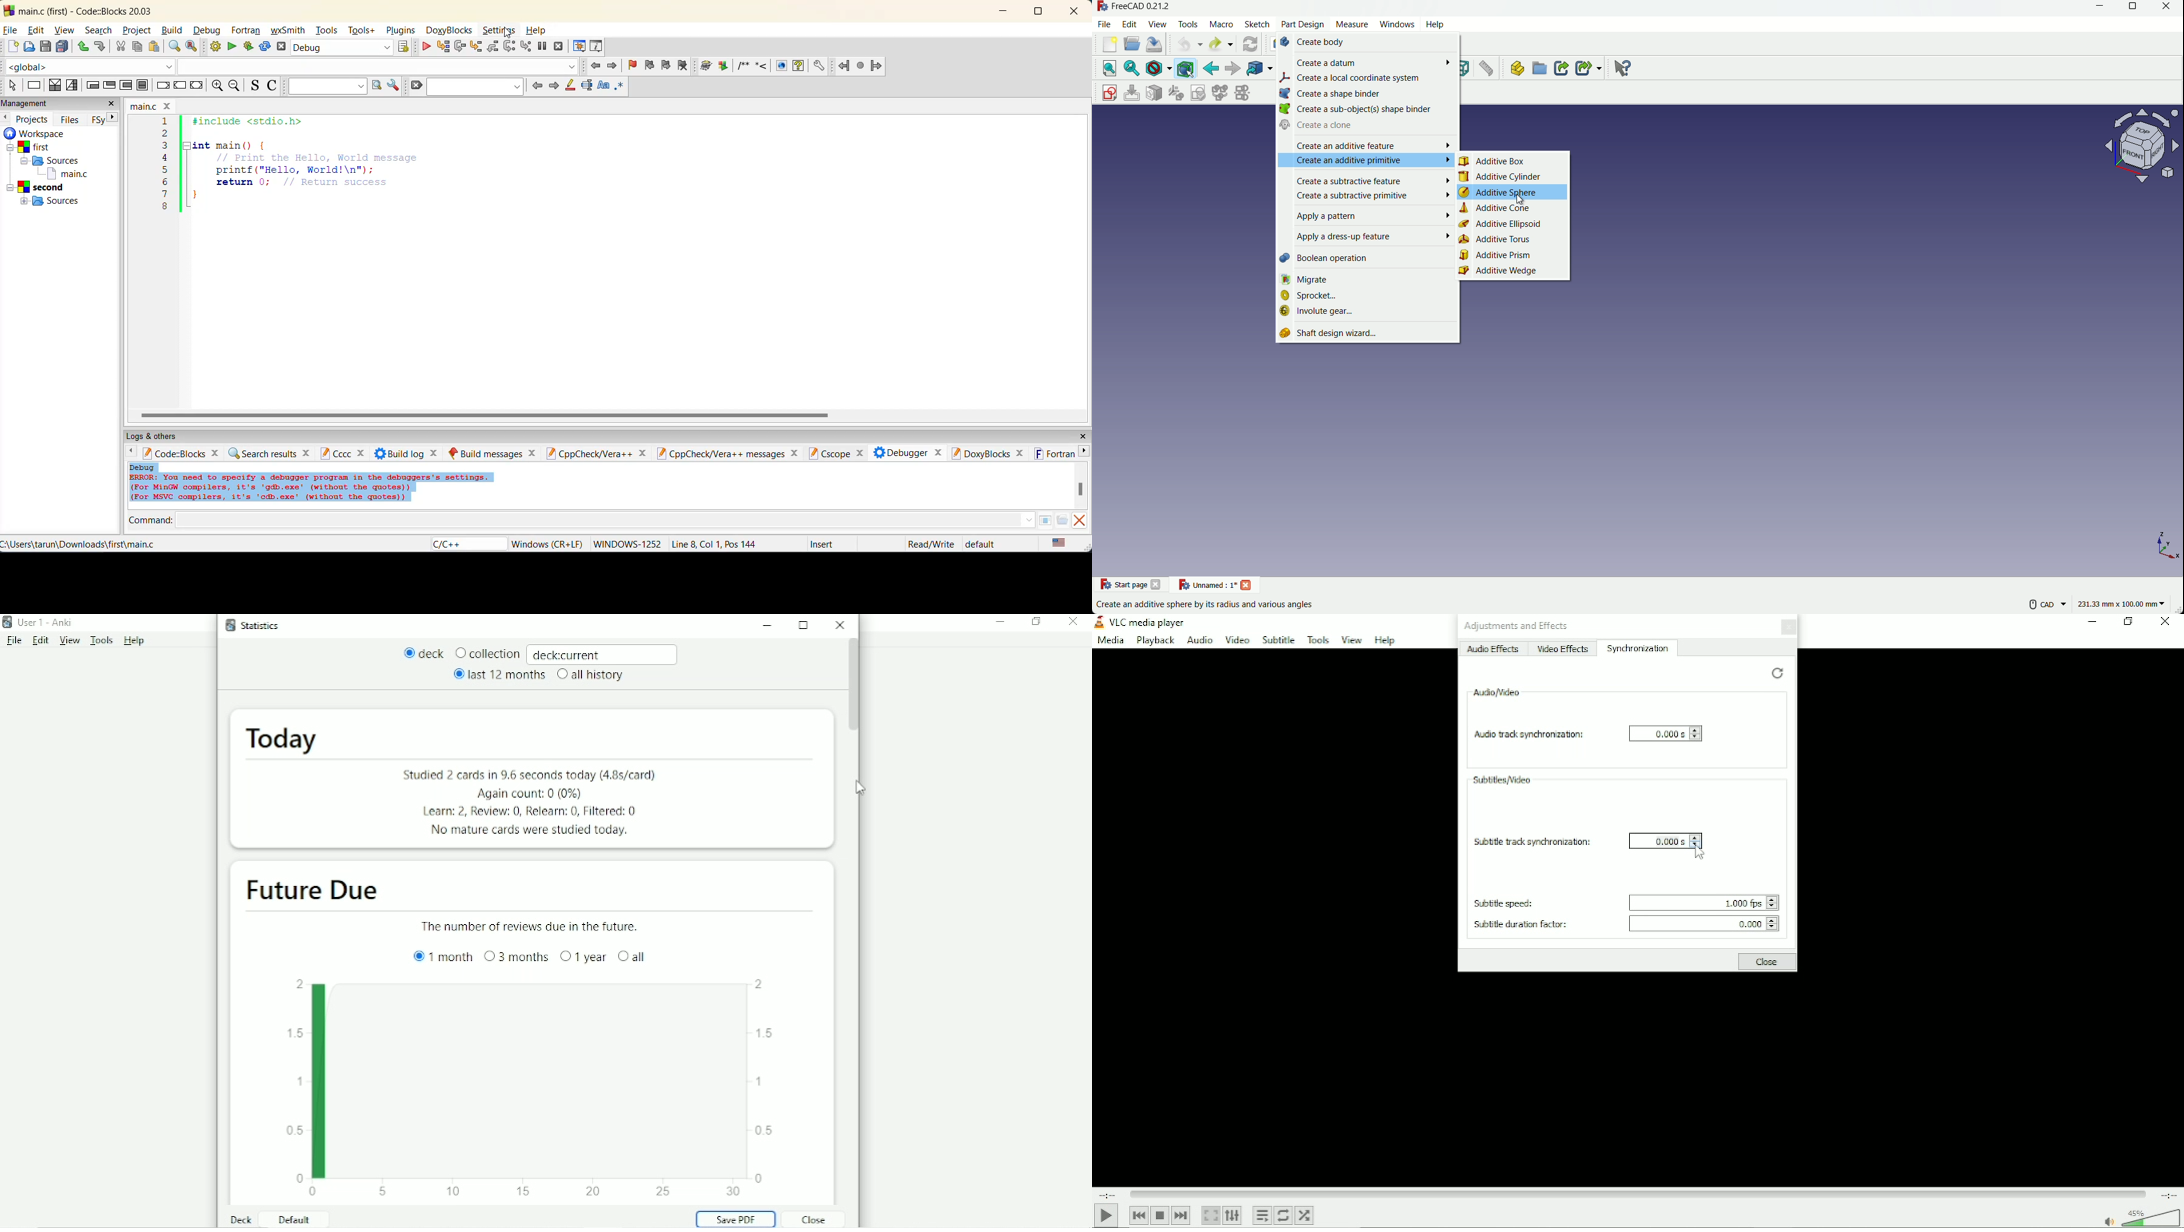 This screenshot has height=1232, width=2184. Describe the element at coordinates (1221, 24) in the screenshot. I see `macros` at that location.